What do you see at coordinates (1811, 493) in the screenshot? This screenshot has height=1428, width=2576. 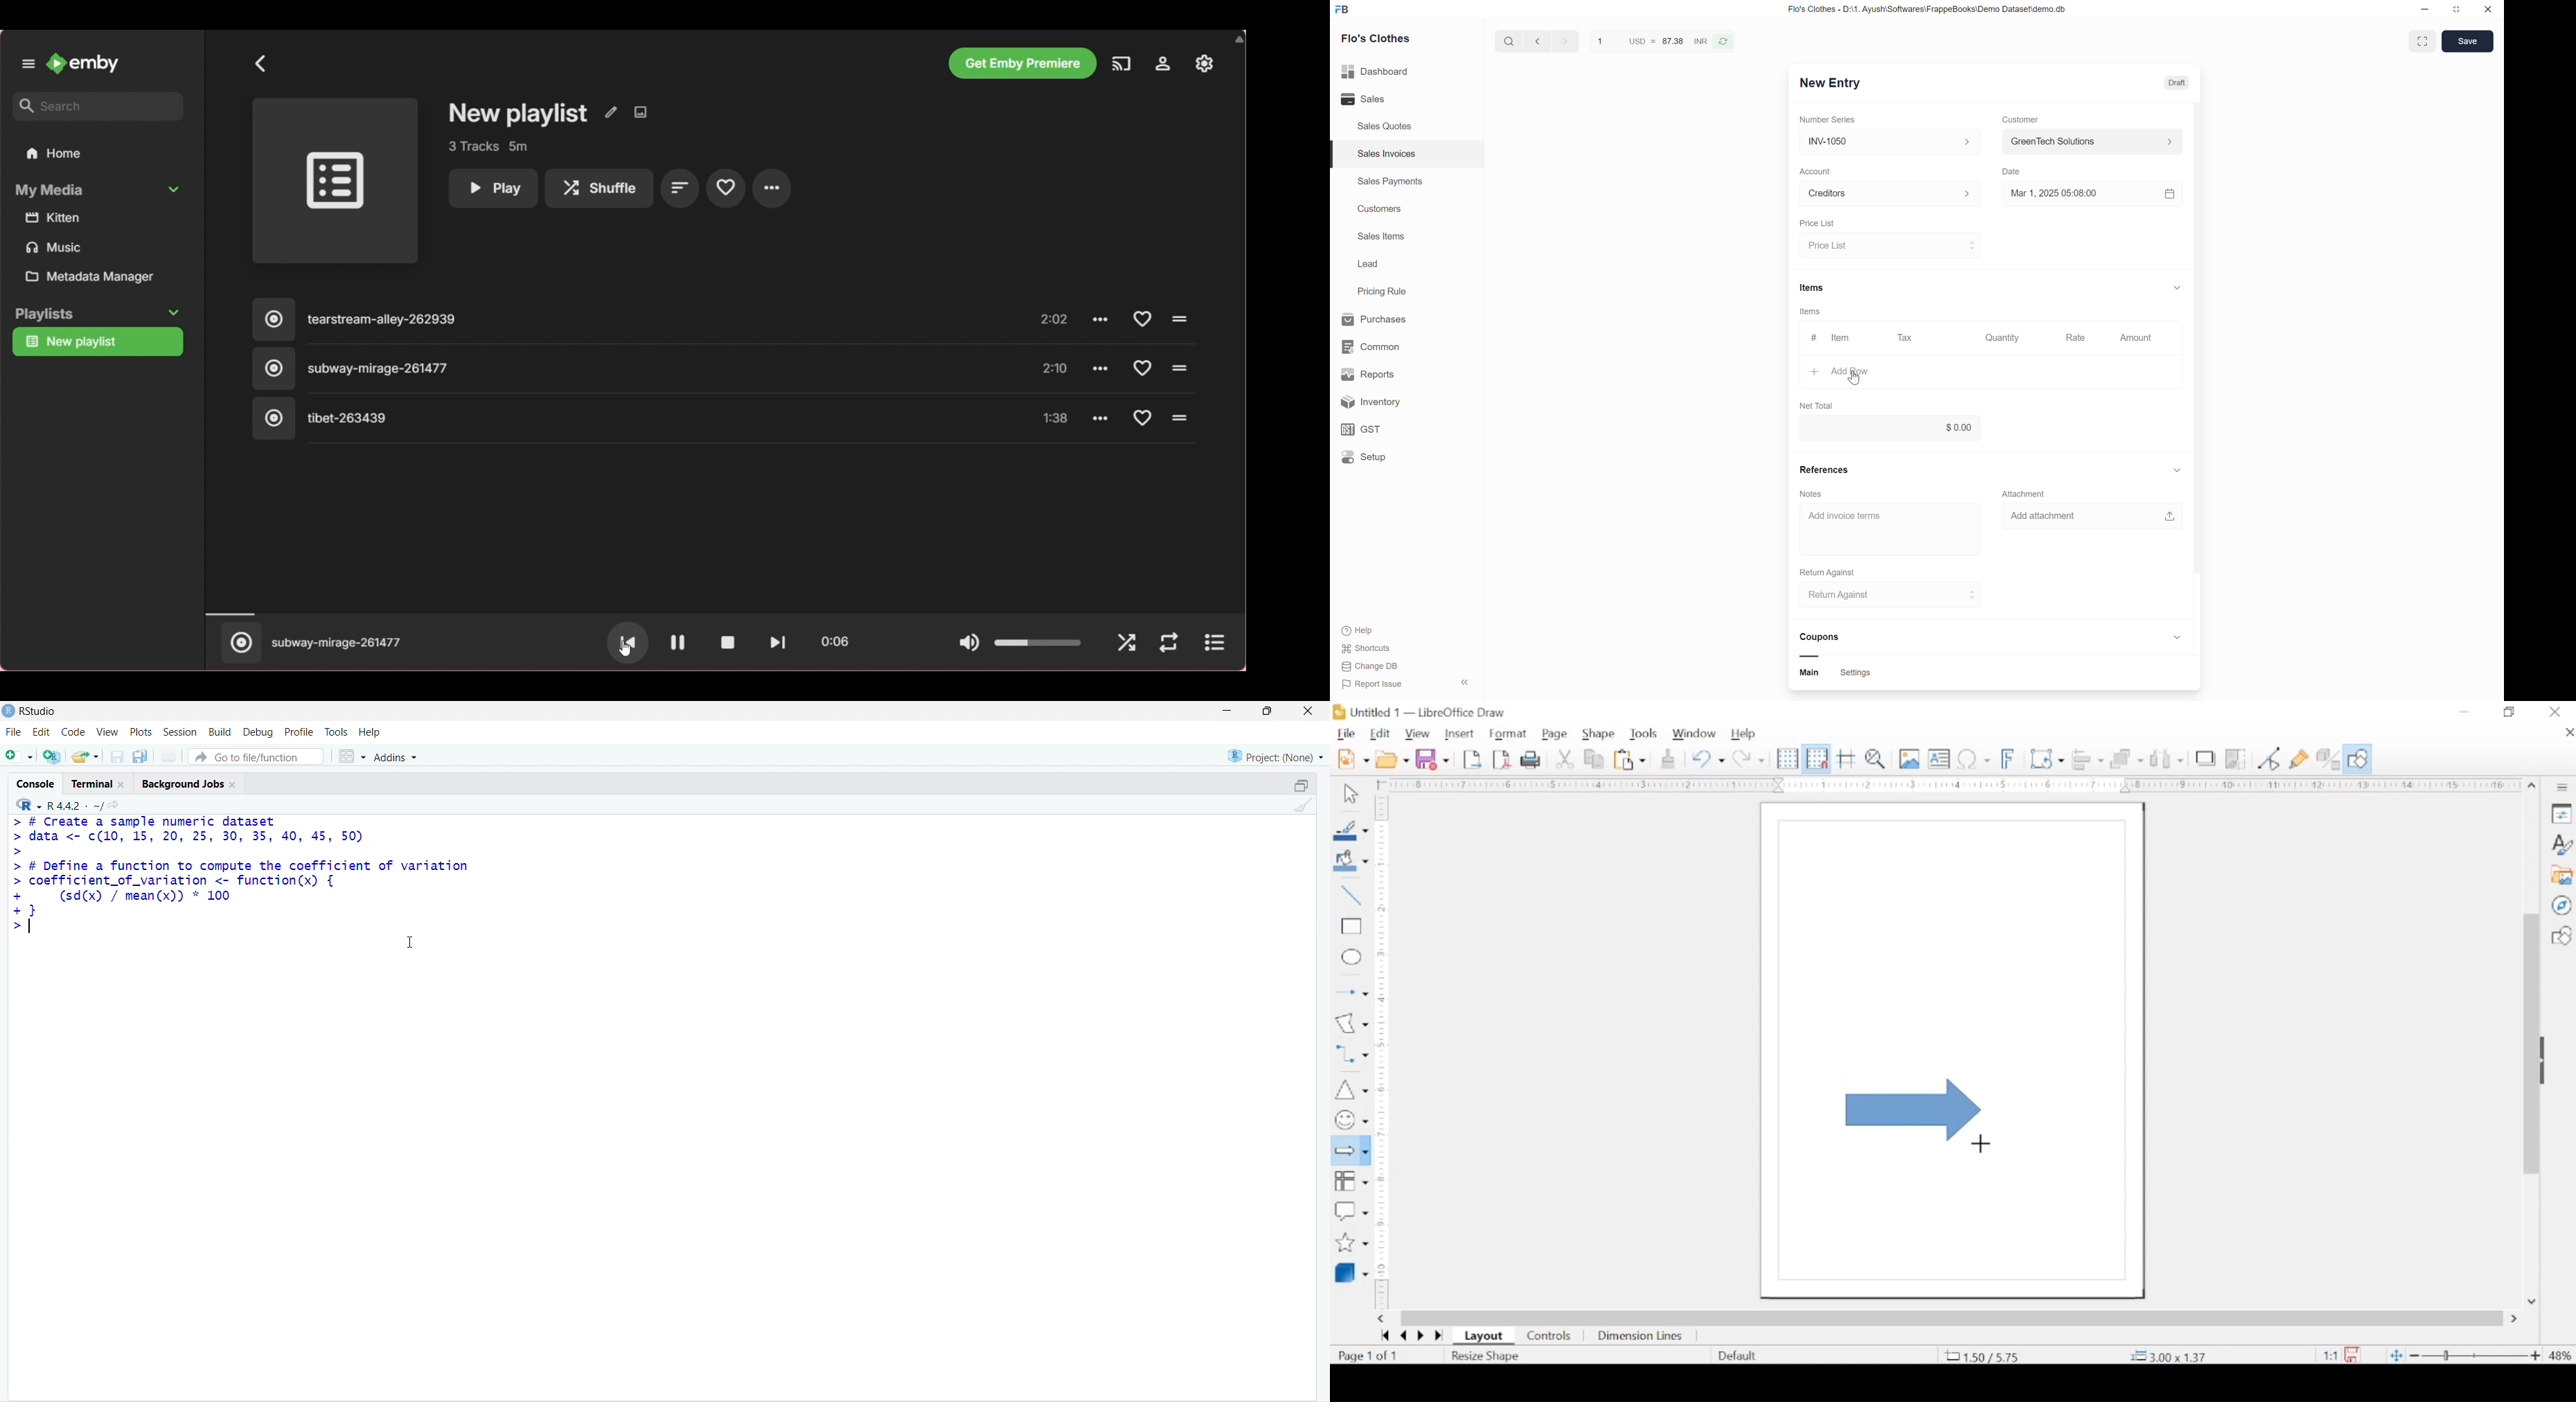 I see `Notes` at bounding box center [1811, 493].